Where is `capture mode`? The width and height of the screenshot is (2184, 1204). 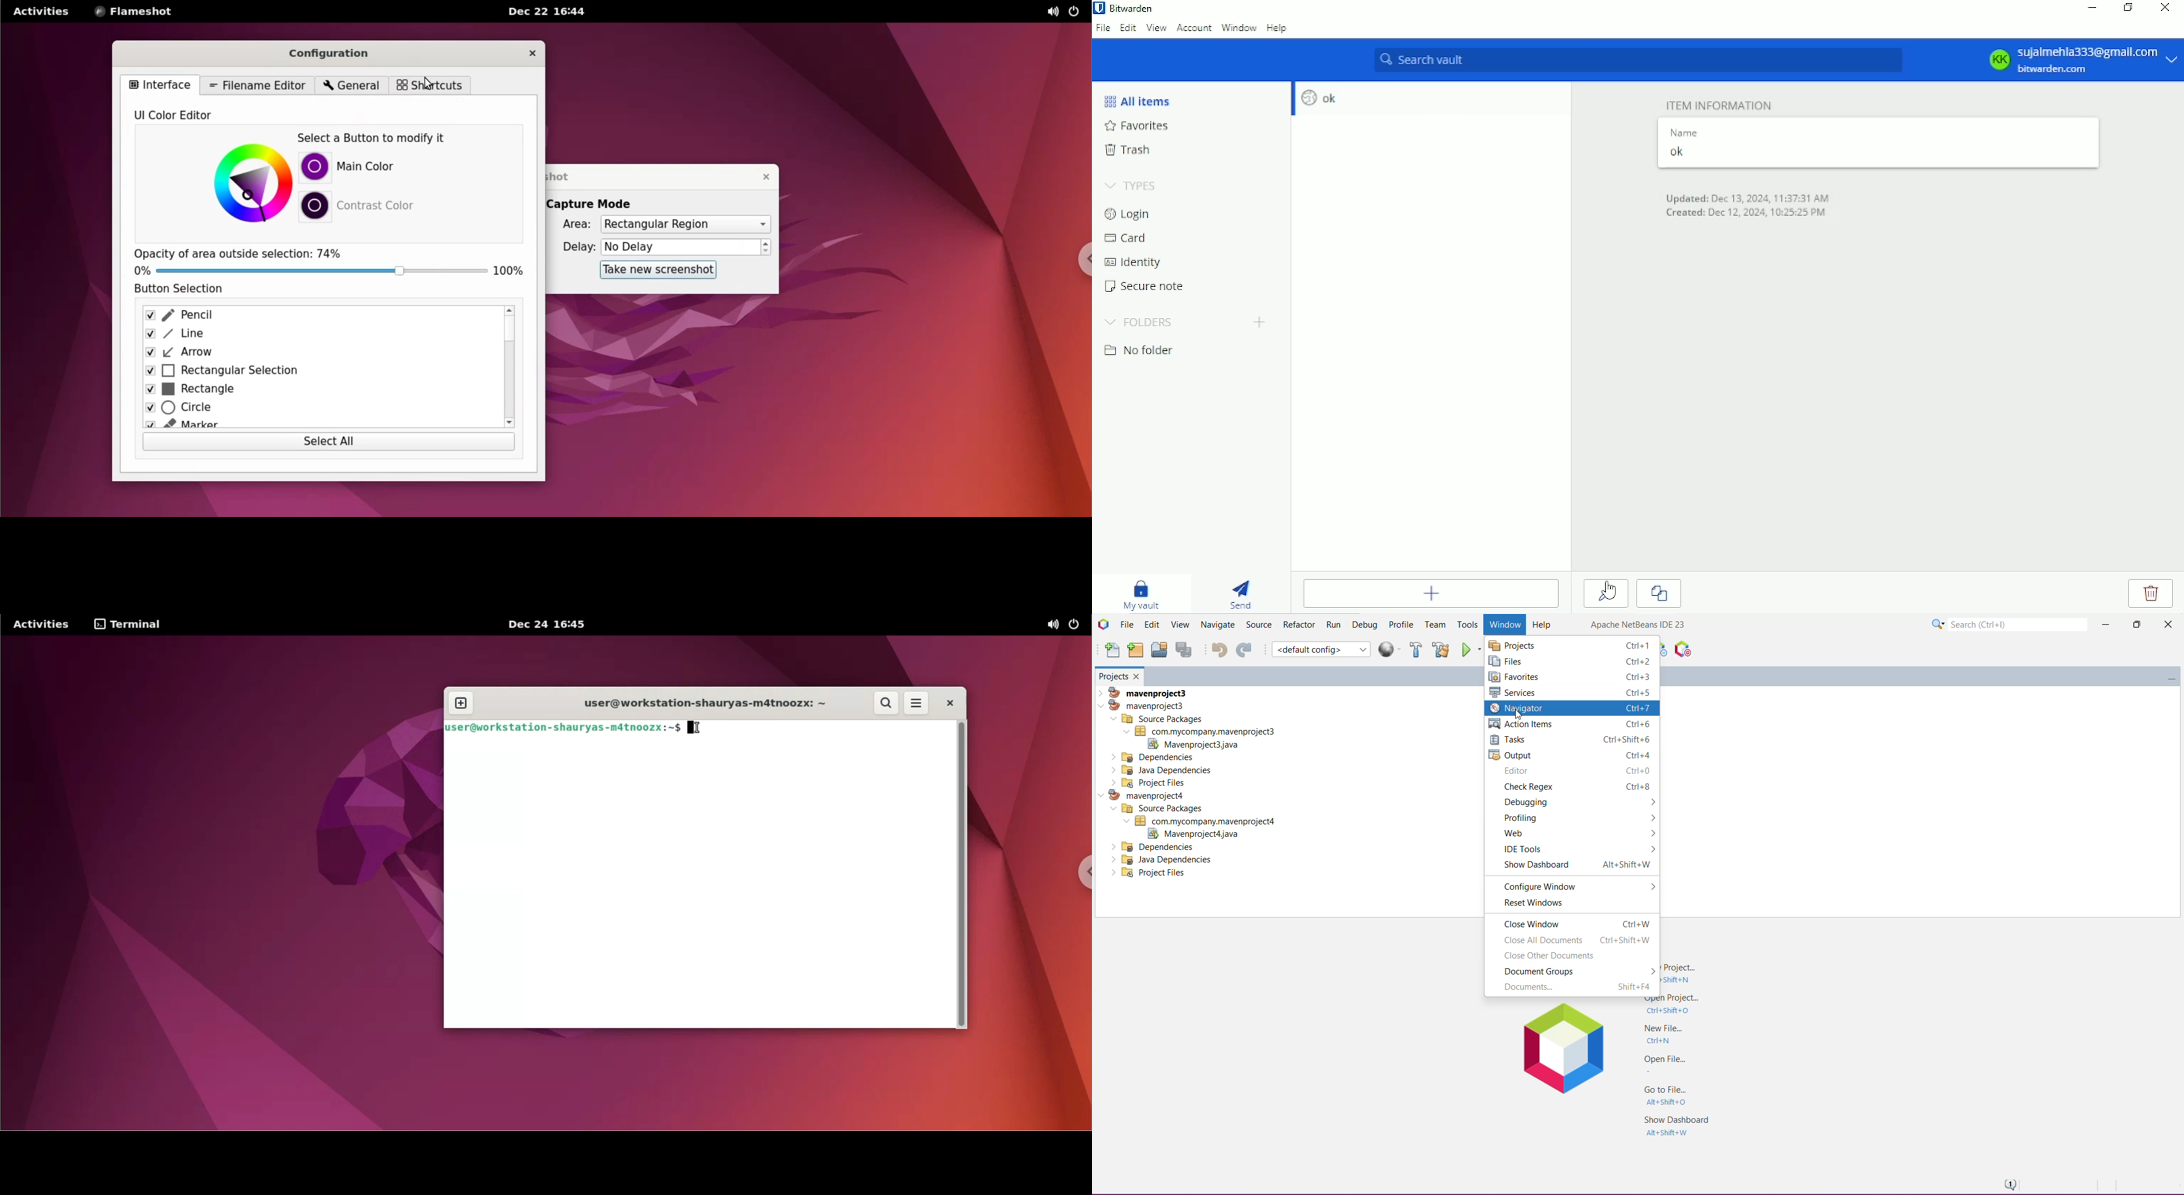
capture mode is located at coordinates (600, 204).